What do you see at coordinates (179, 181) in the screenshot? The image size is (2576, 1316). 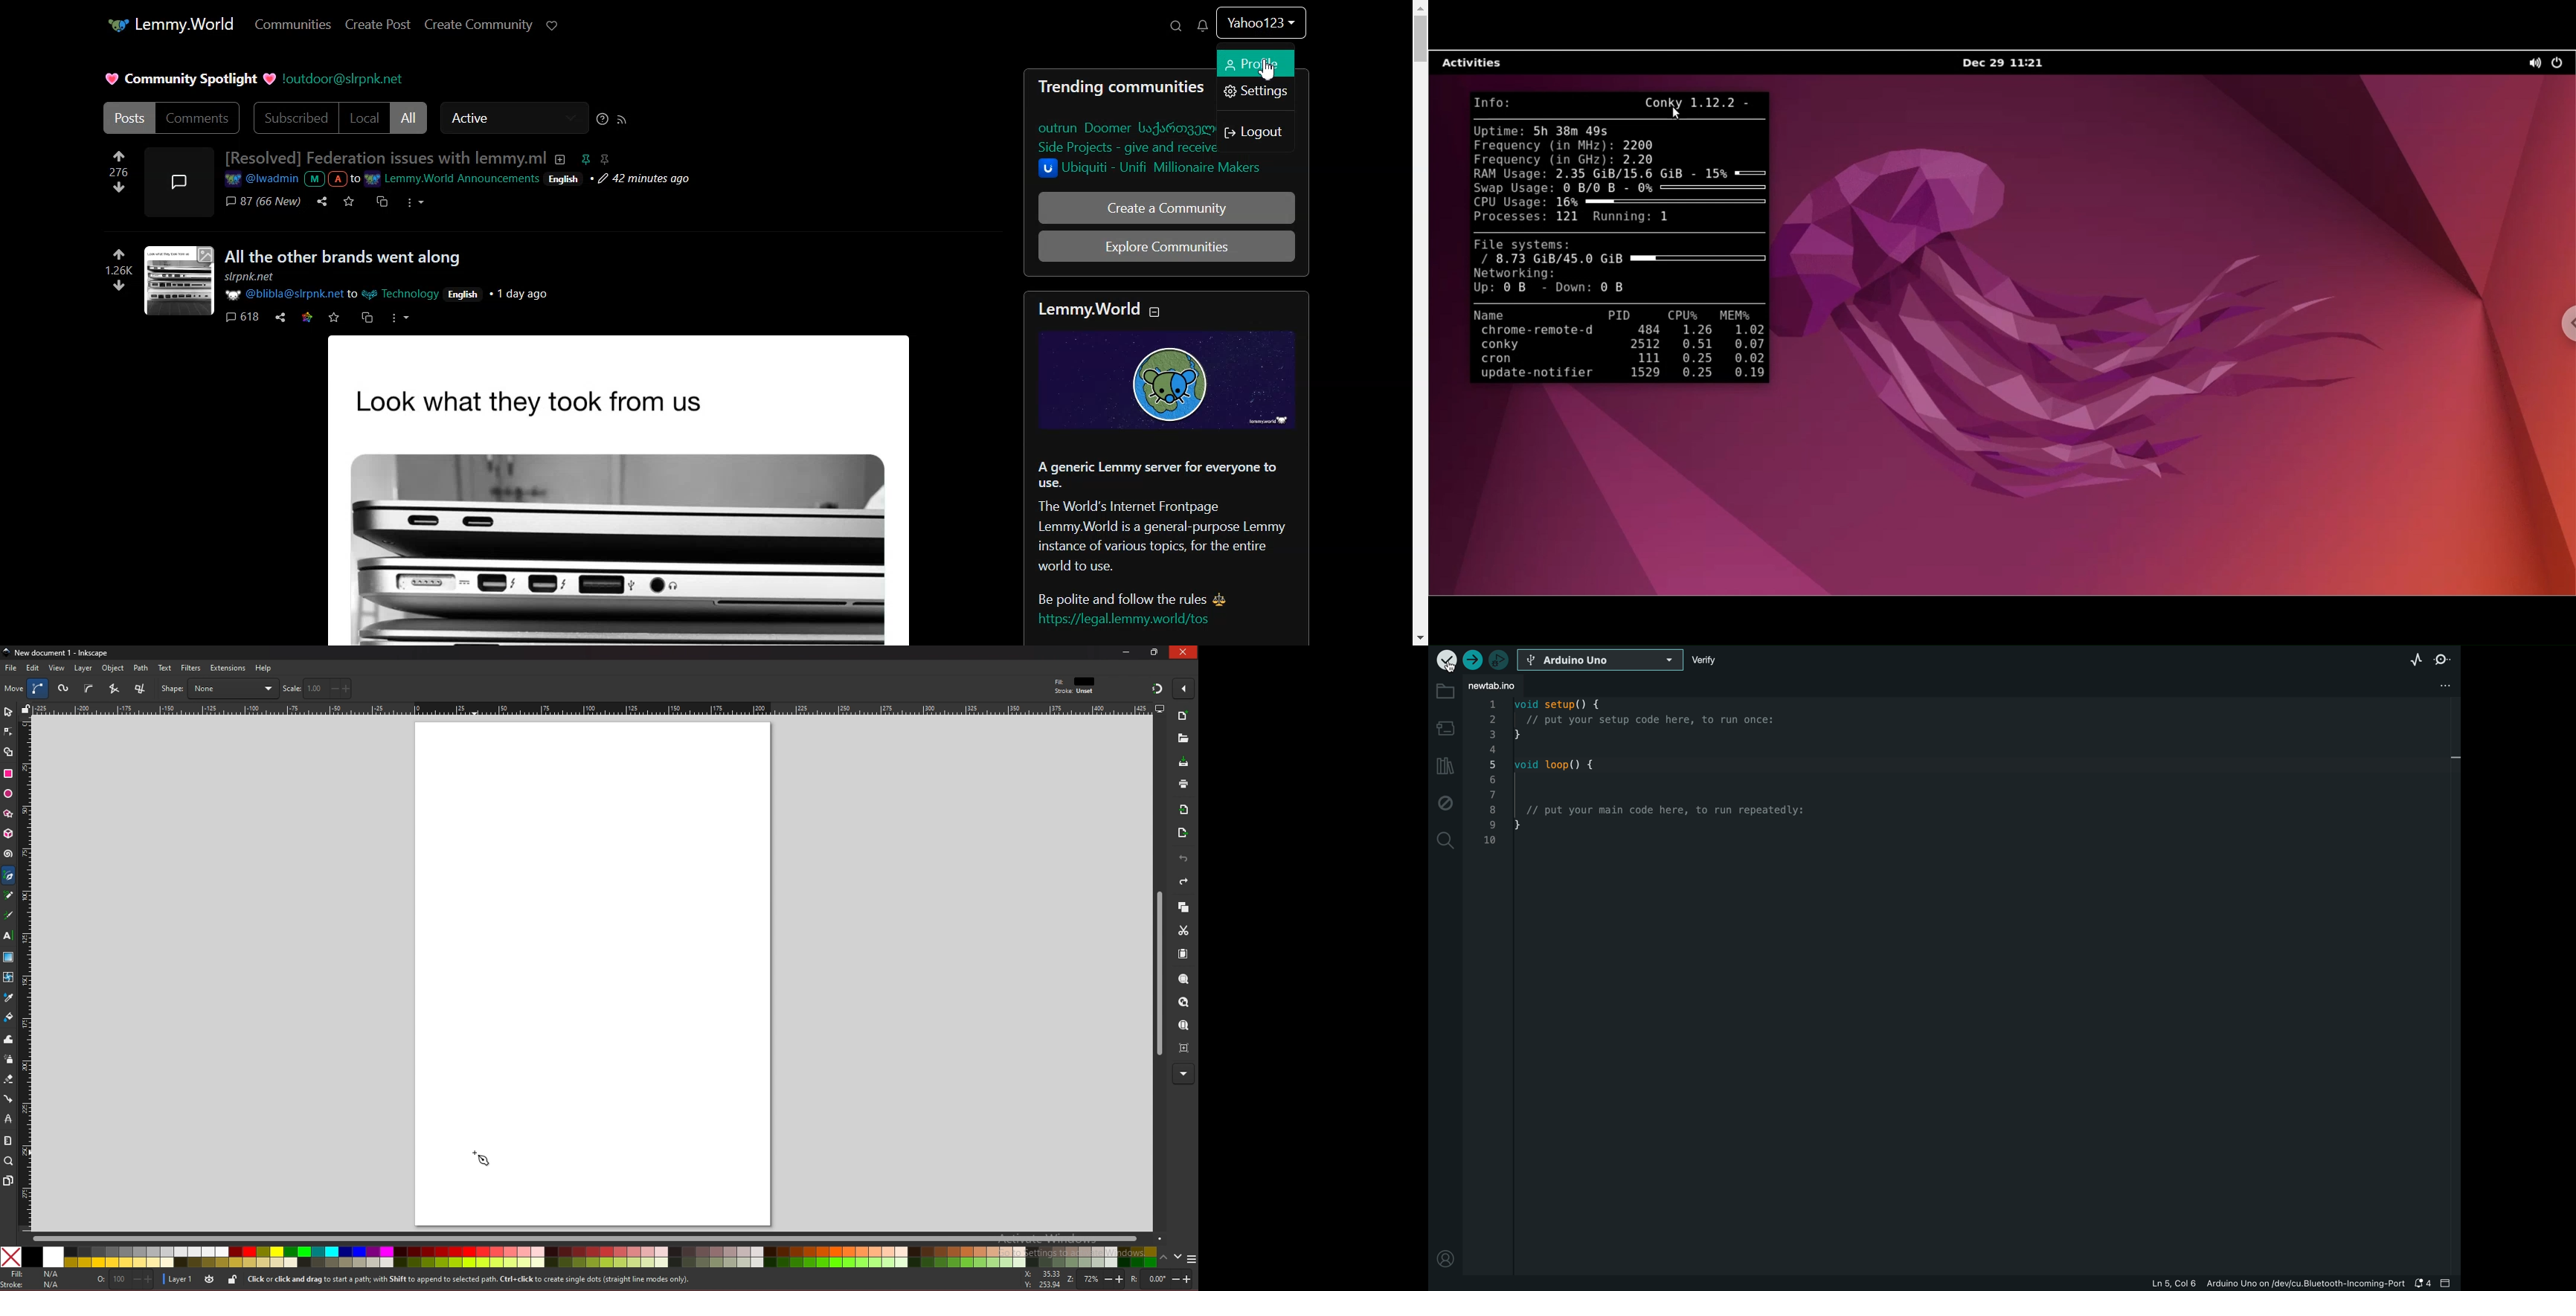 I see `thumbnail` at bounding box center [179, 181].